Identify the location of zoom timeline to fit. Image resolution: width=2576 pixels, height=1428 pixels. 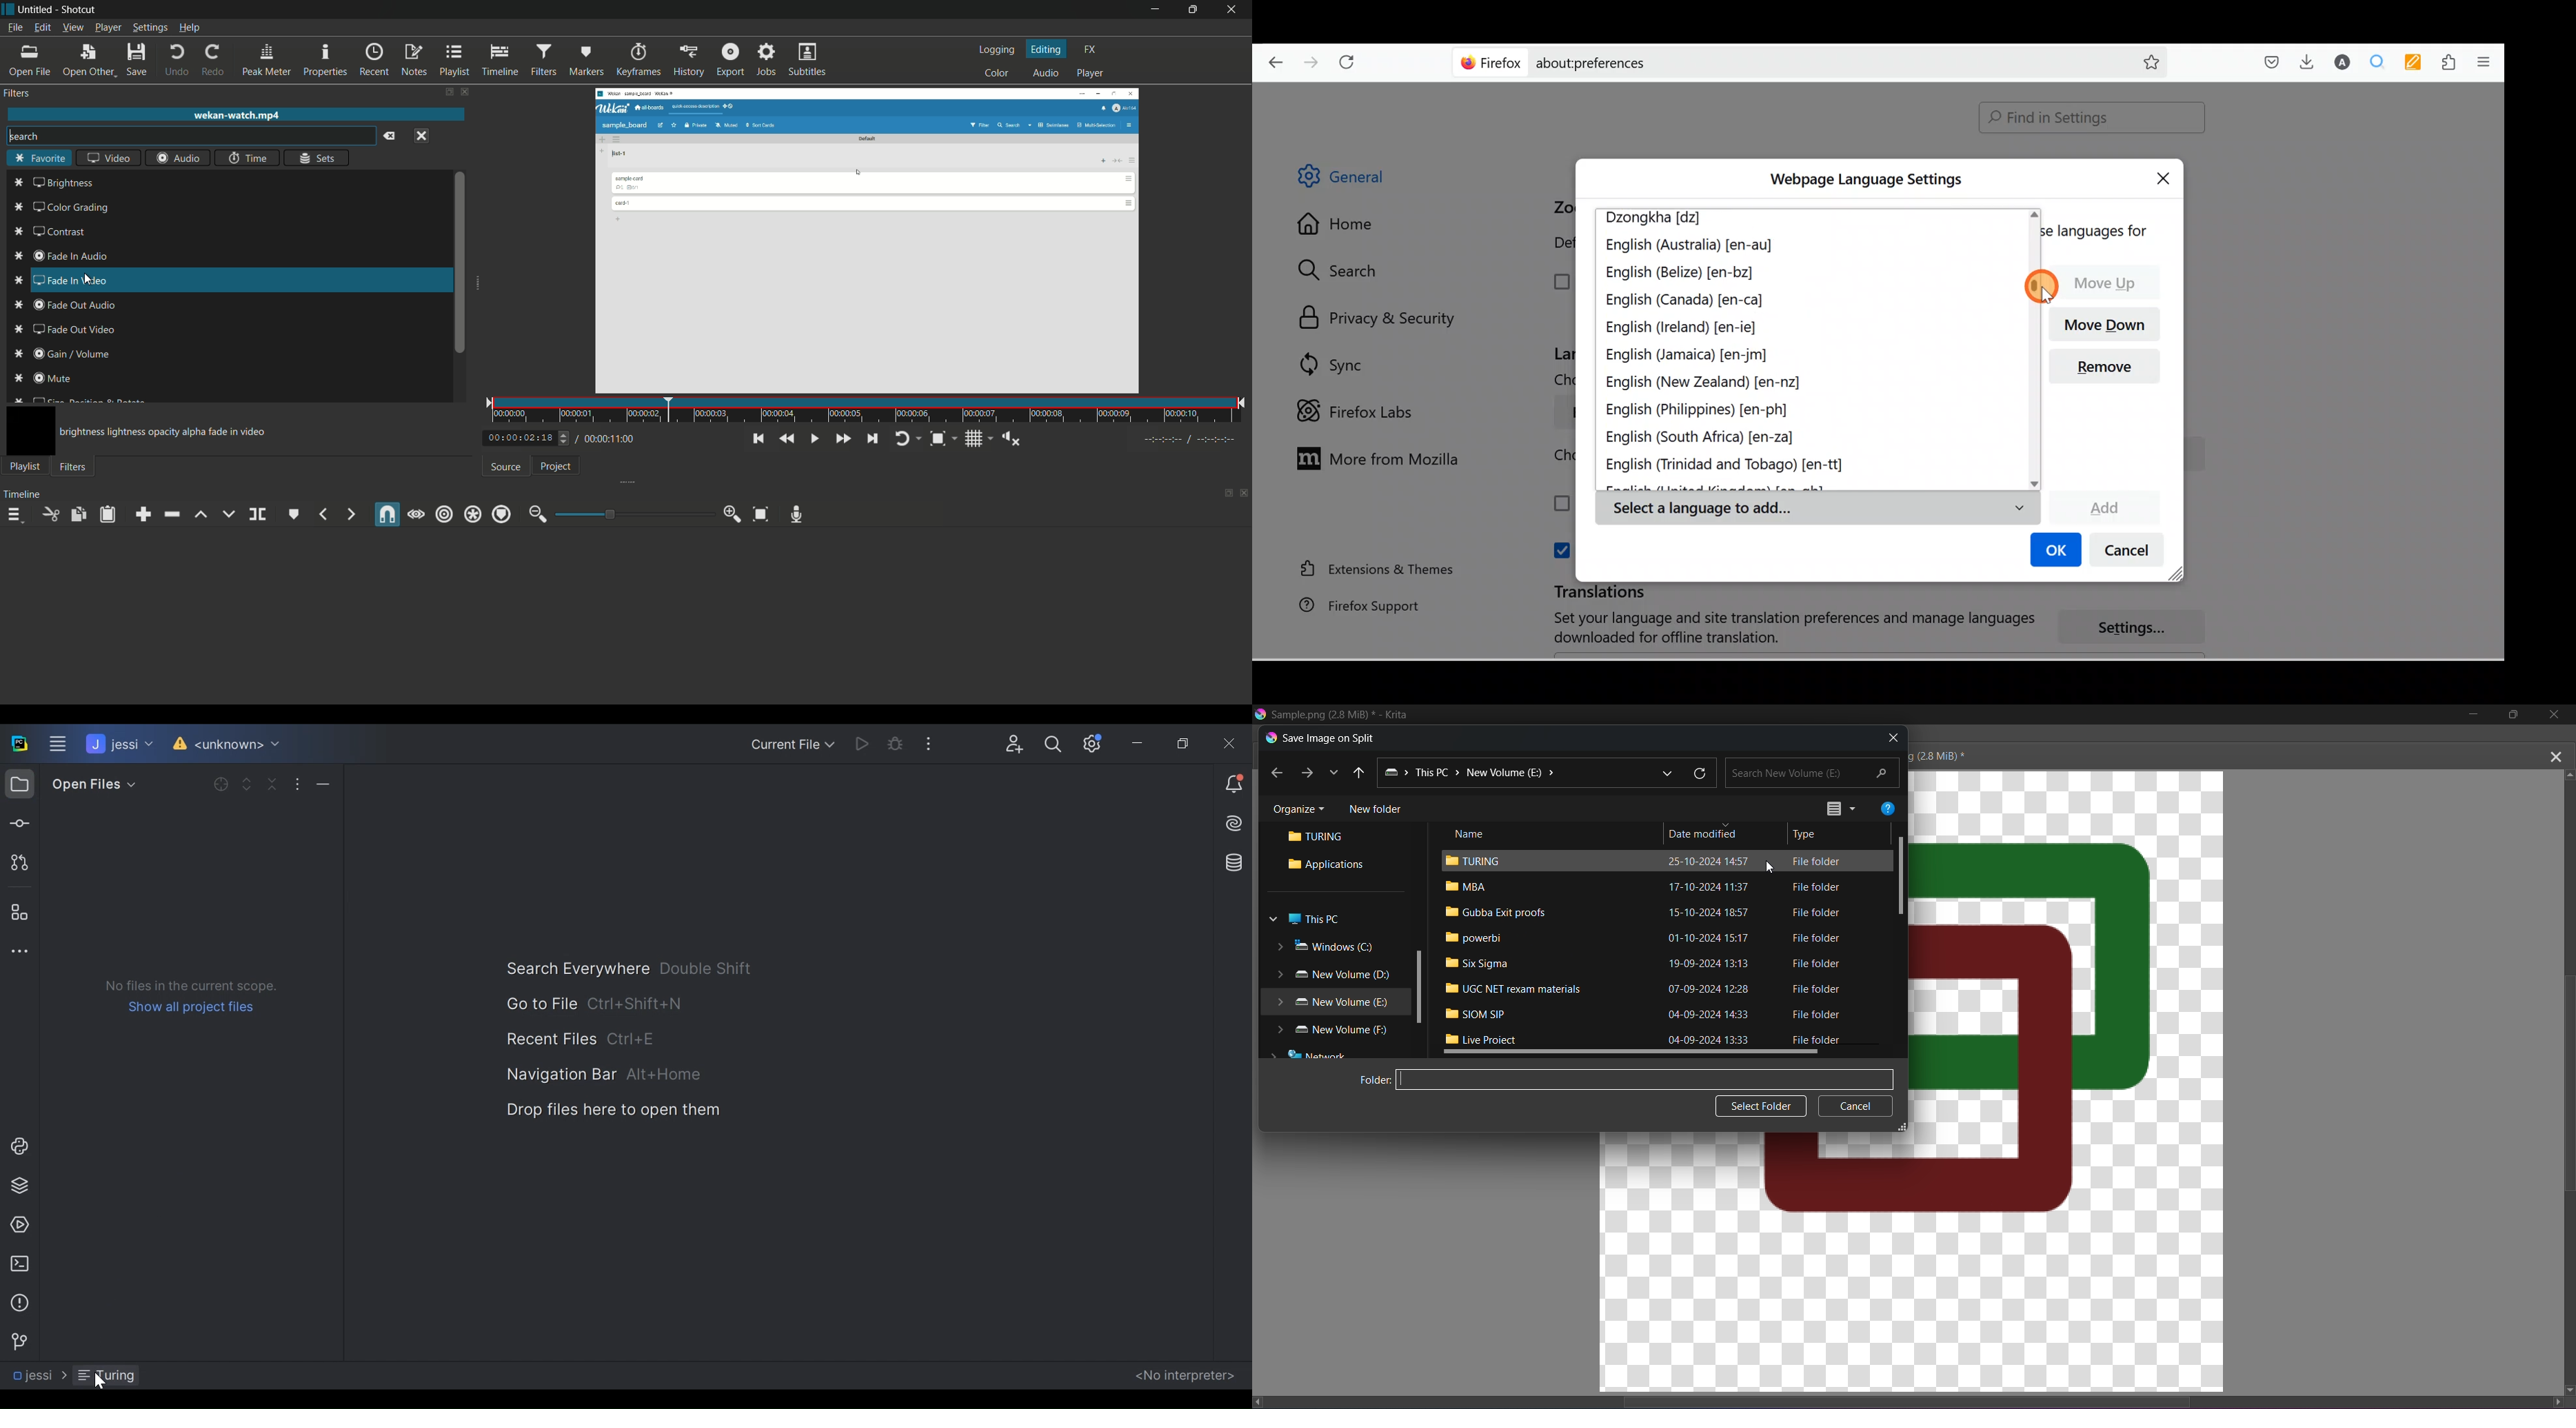
(761, 513).